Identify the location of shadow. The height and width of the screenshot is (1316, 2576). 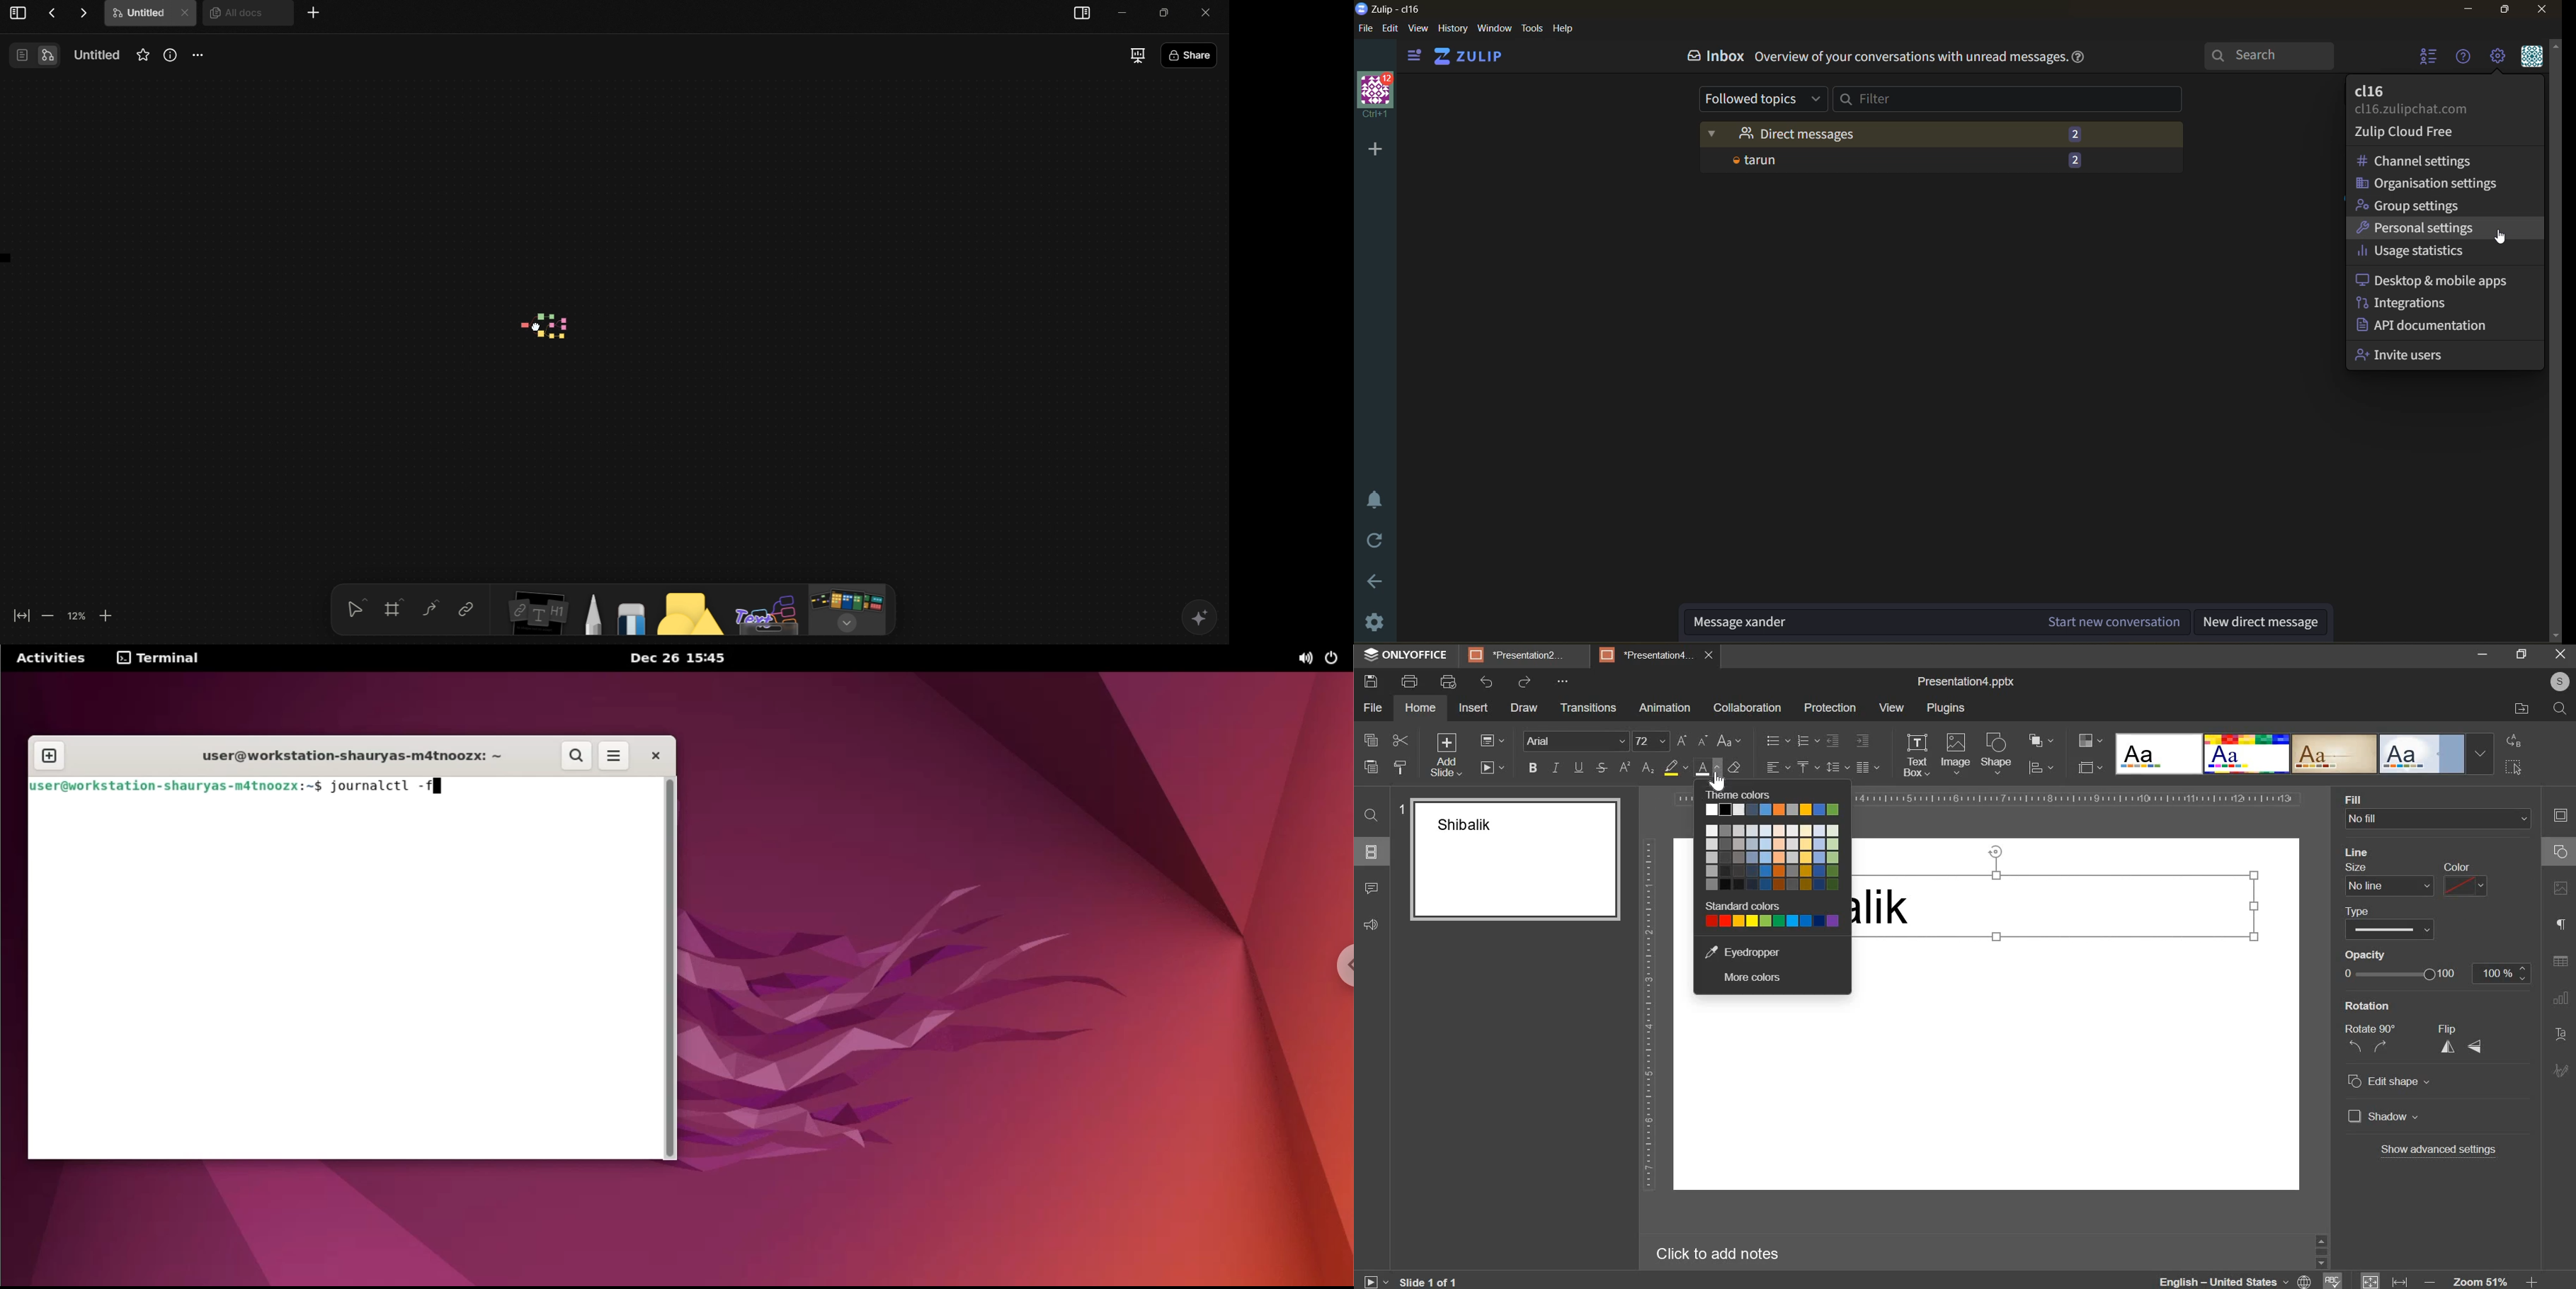
(2384, 1118).